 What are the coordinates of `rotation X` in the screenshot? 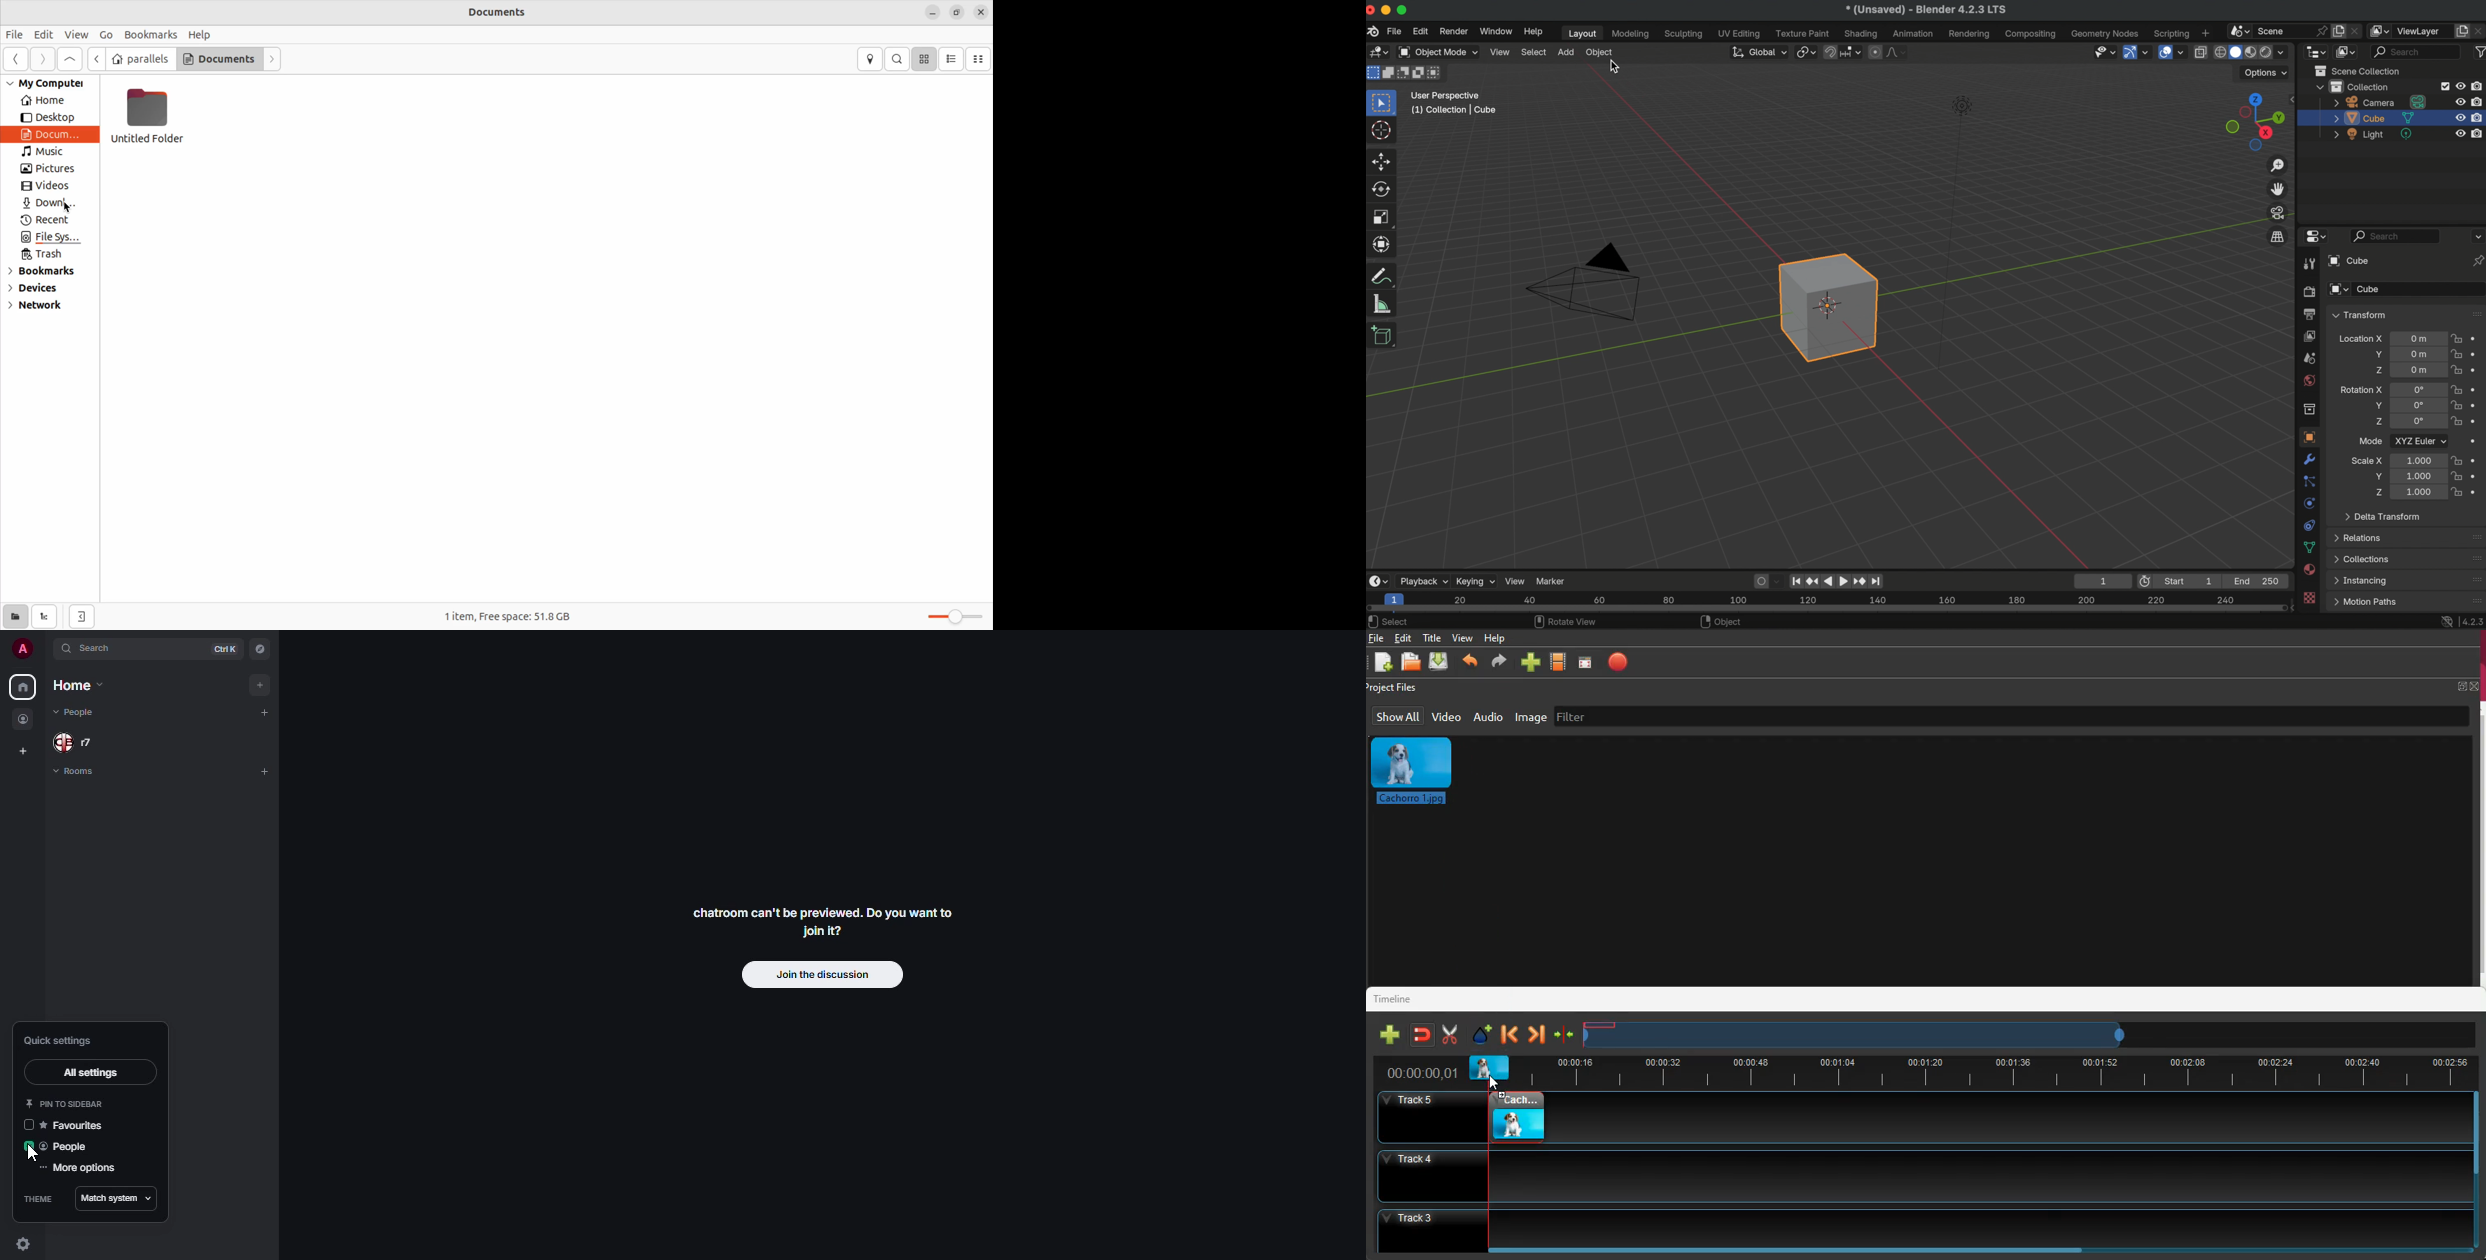 It's located at (2361, 388).